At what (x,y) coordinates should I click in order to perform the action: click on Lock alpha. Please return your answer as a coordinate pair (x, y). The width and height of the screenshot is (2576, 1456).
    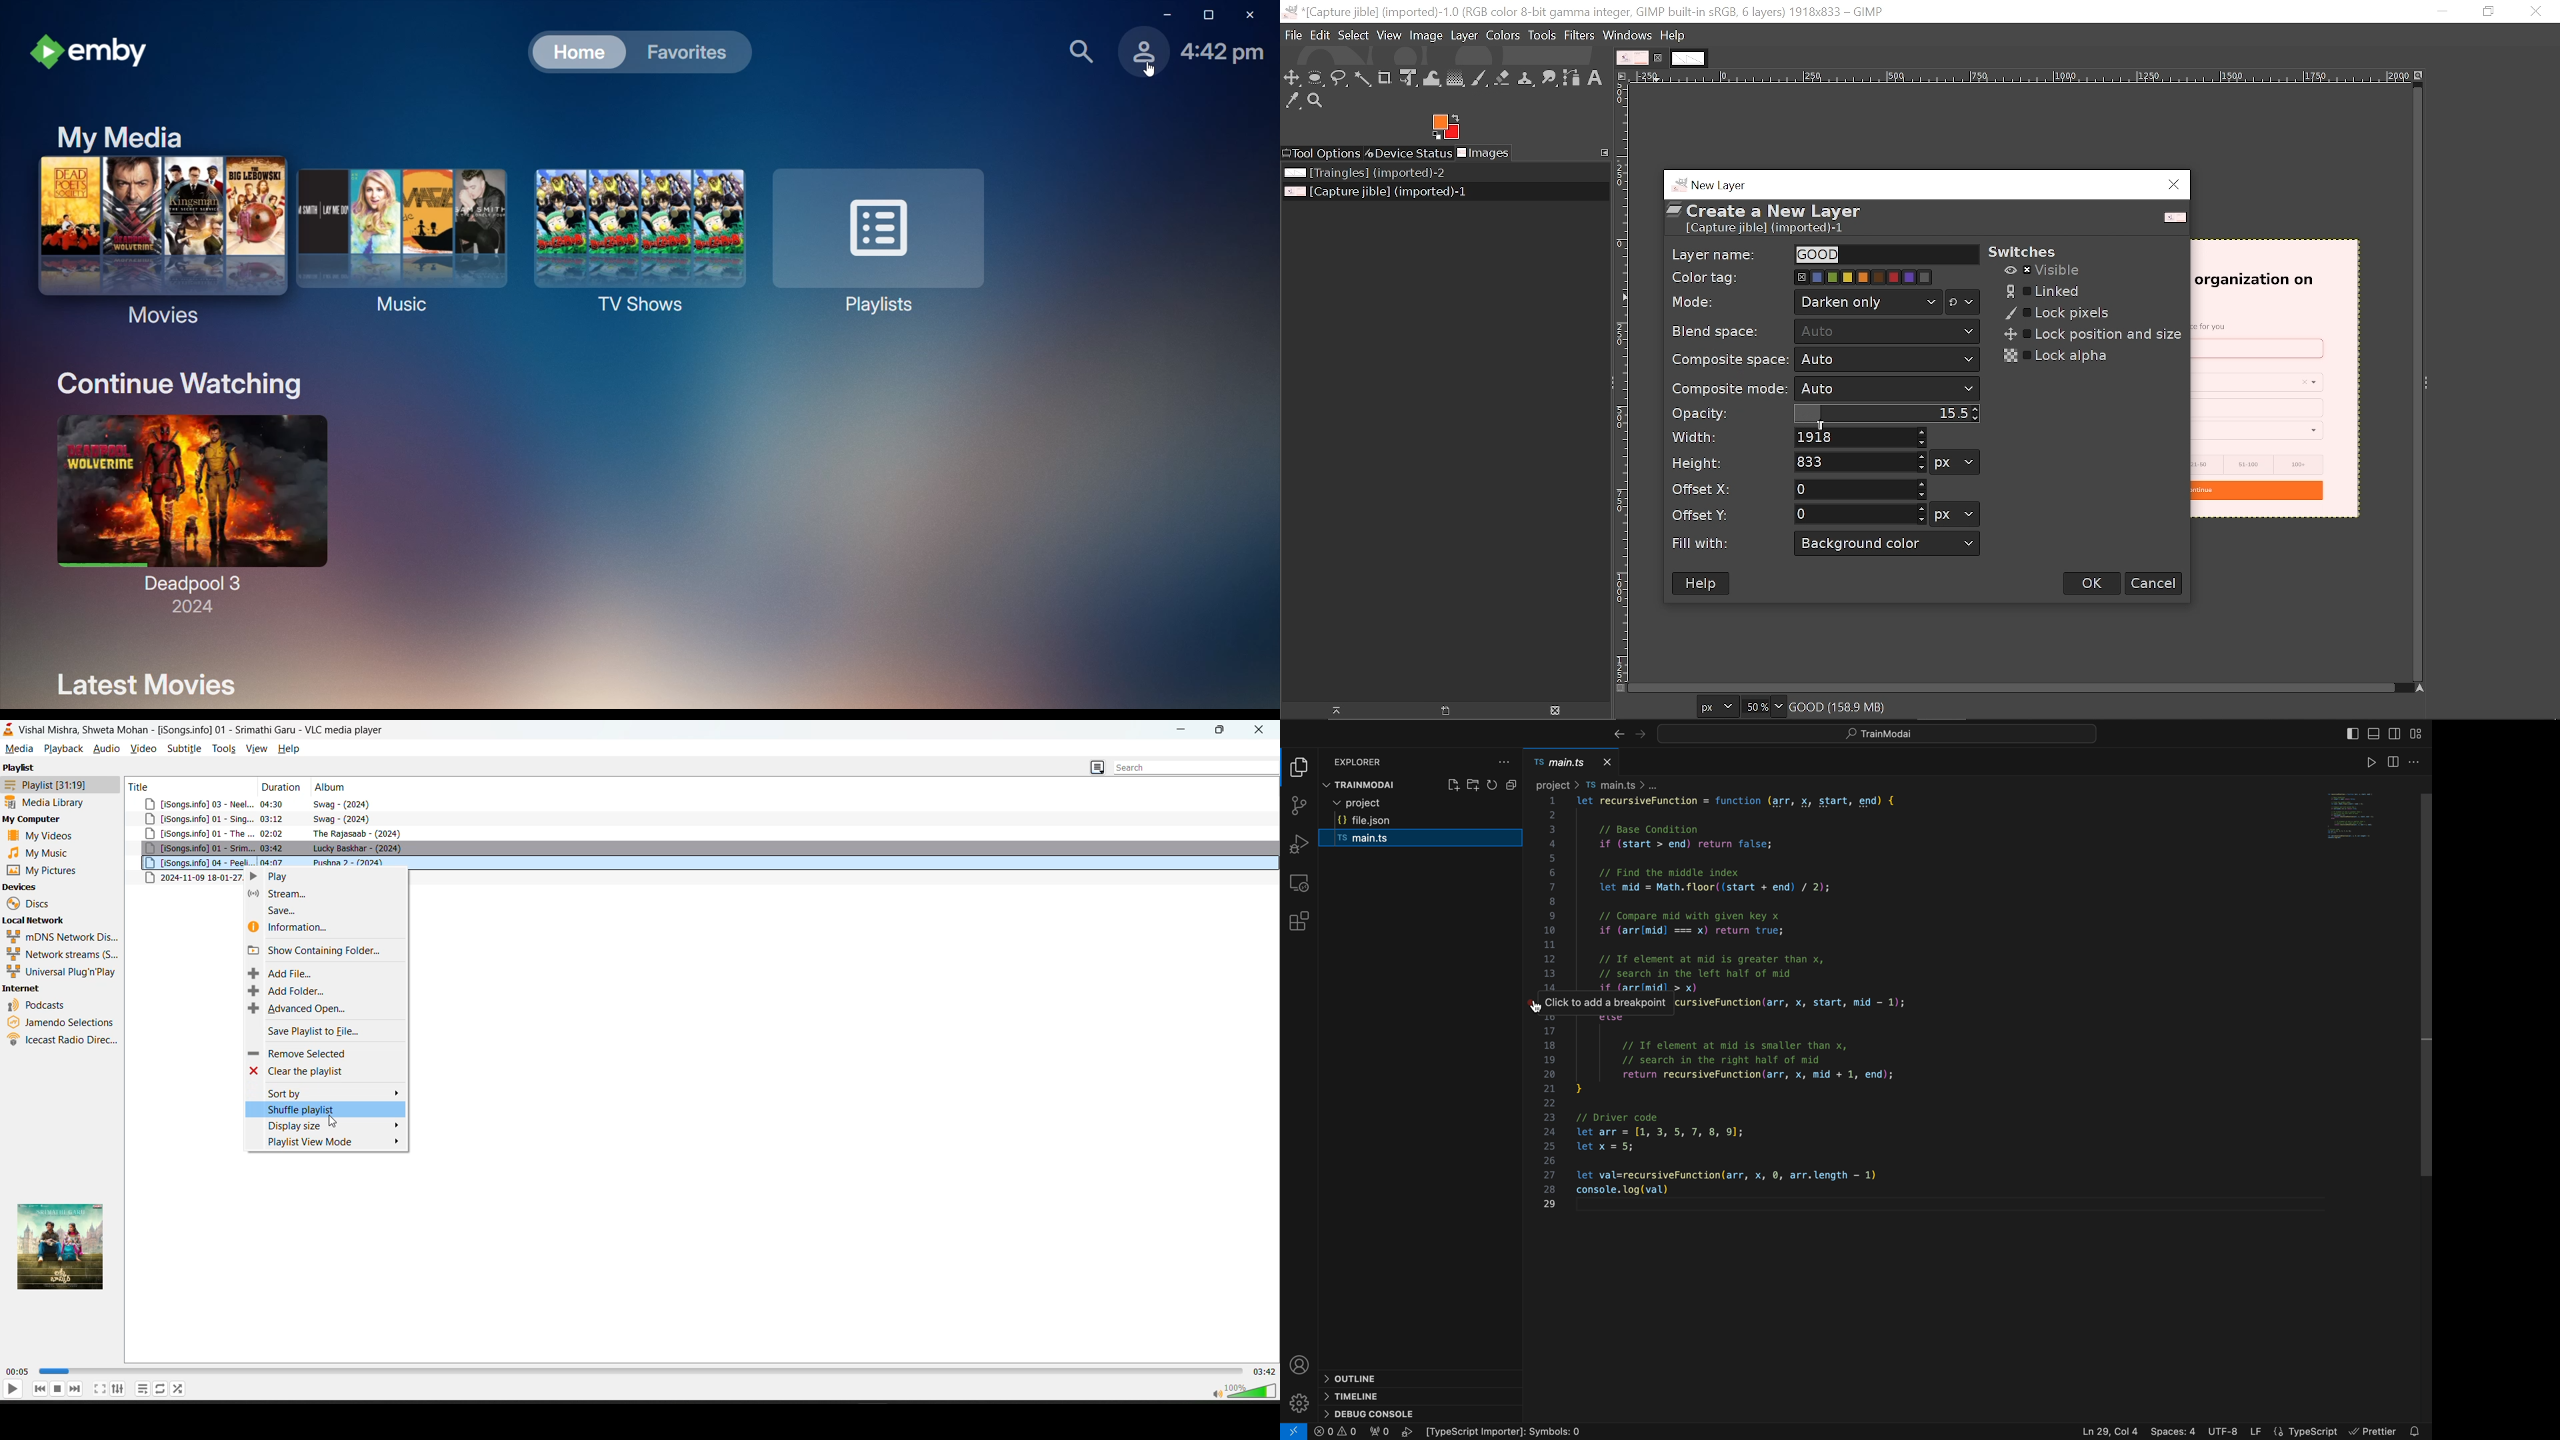
    Looking at the image, I should click on (2058, 356).